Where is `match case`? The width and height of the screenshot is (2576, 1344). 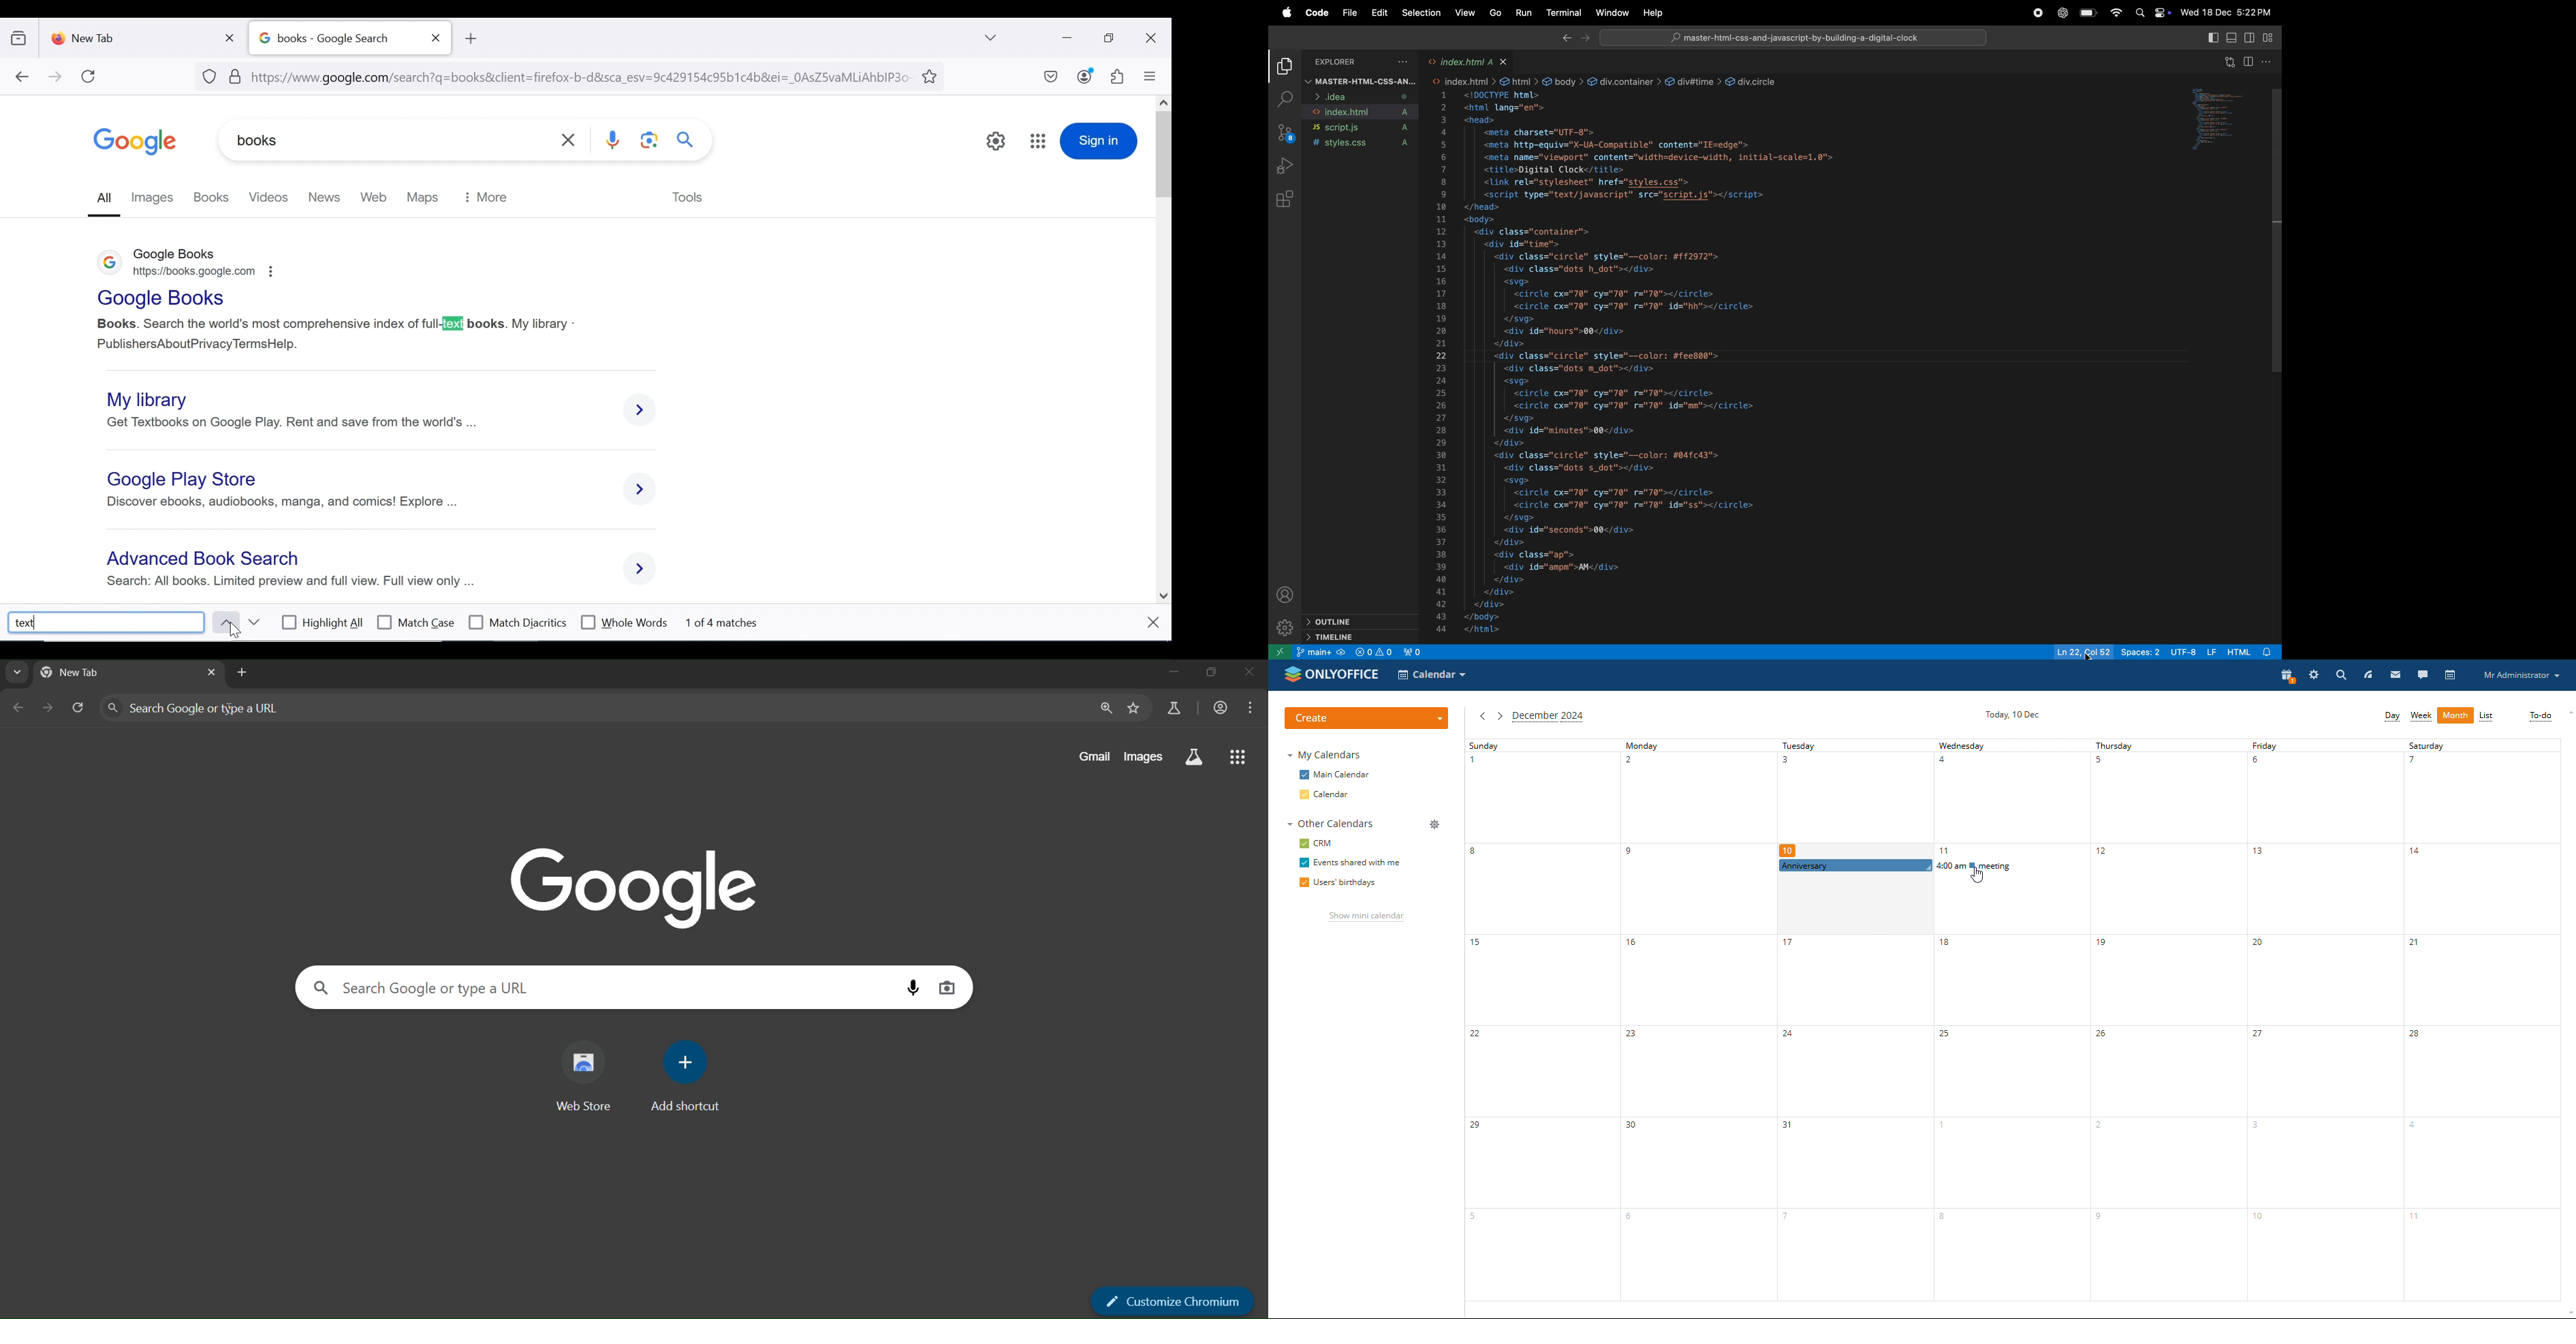
match case is located at coordinates (417, 622).